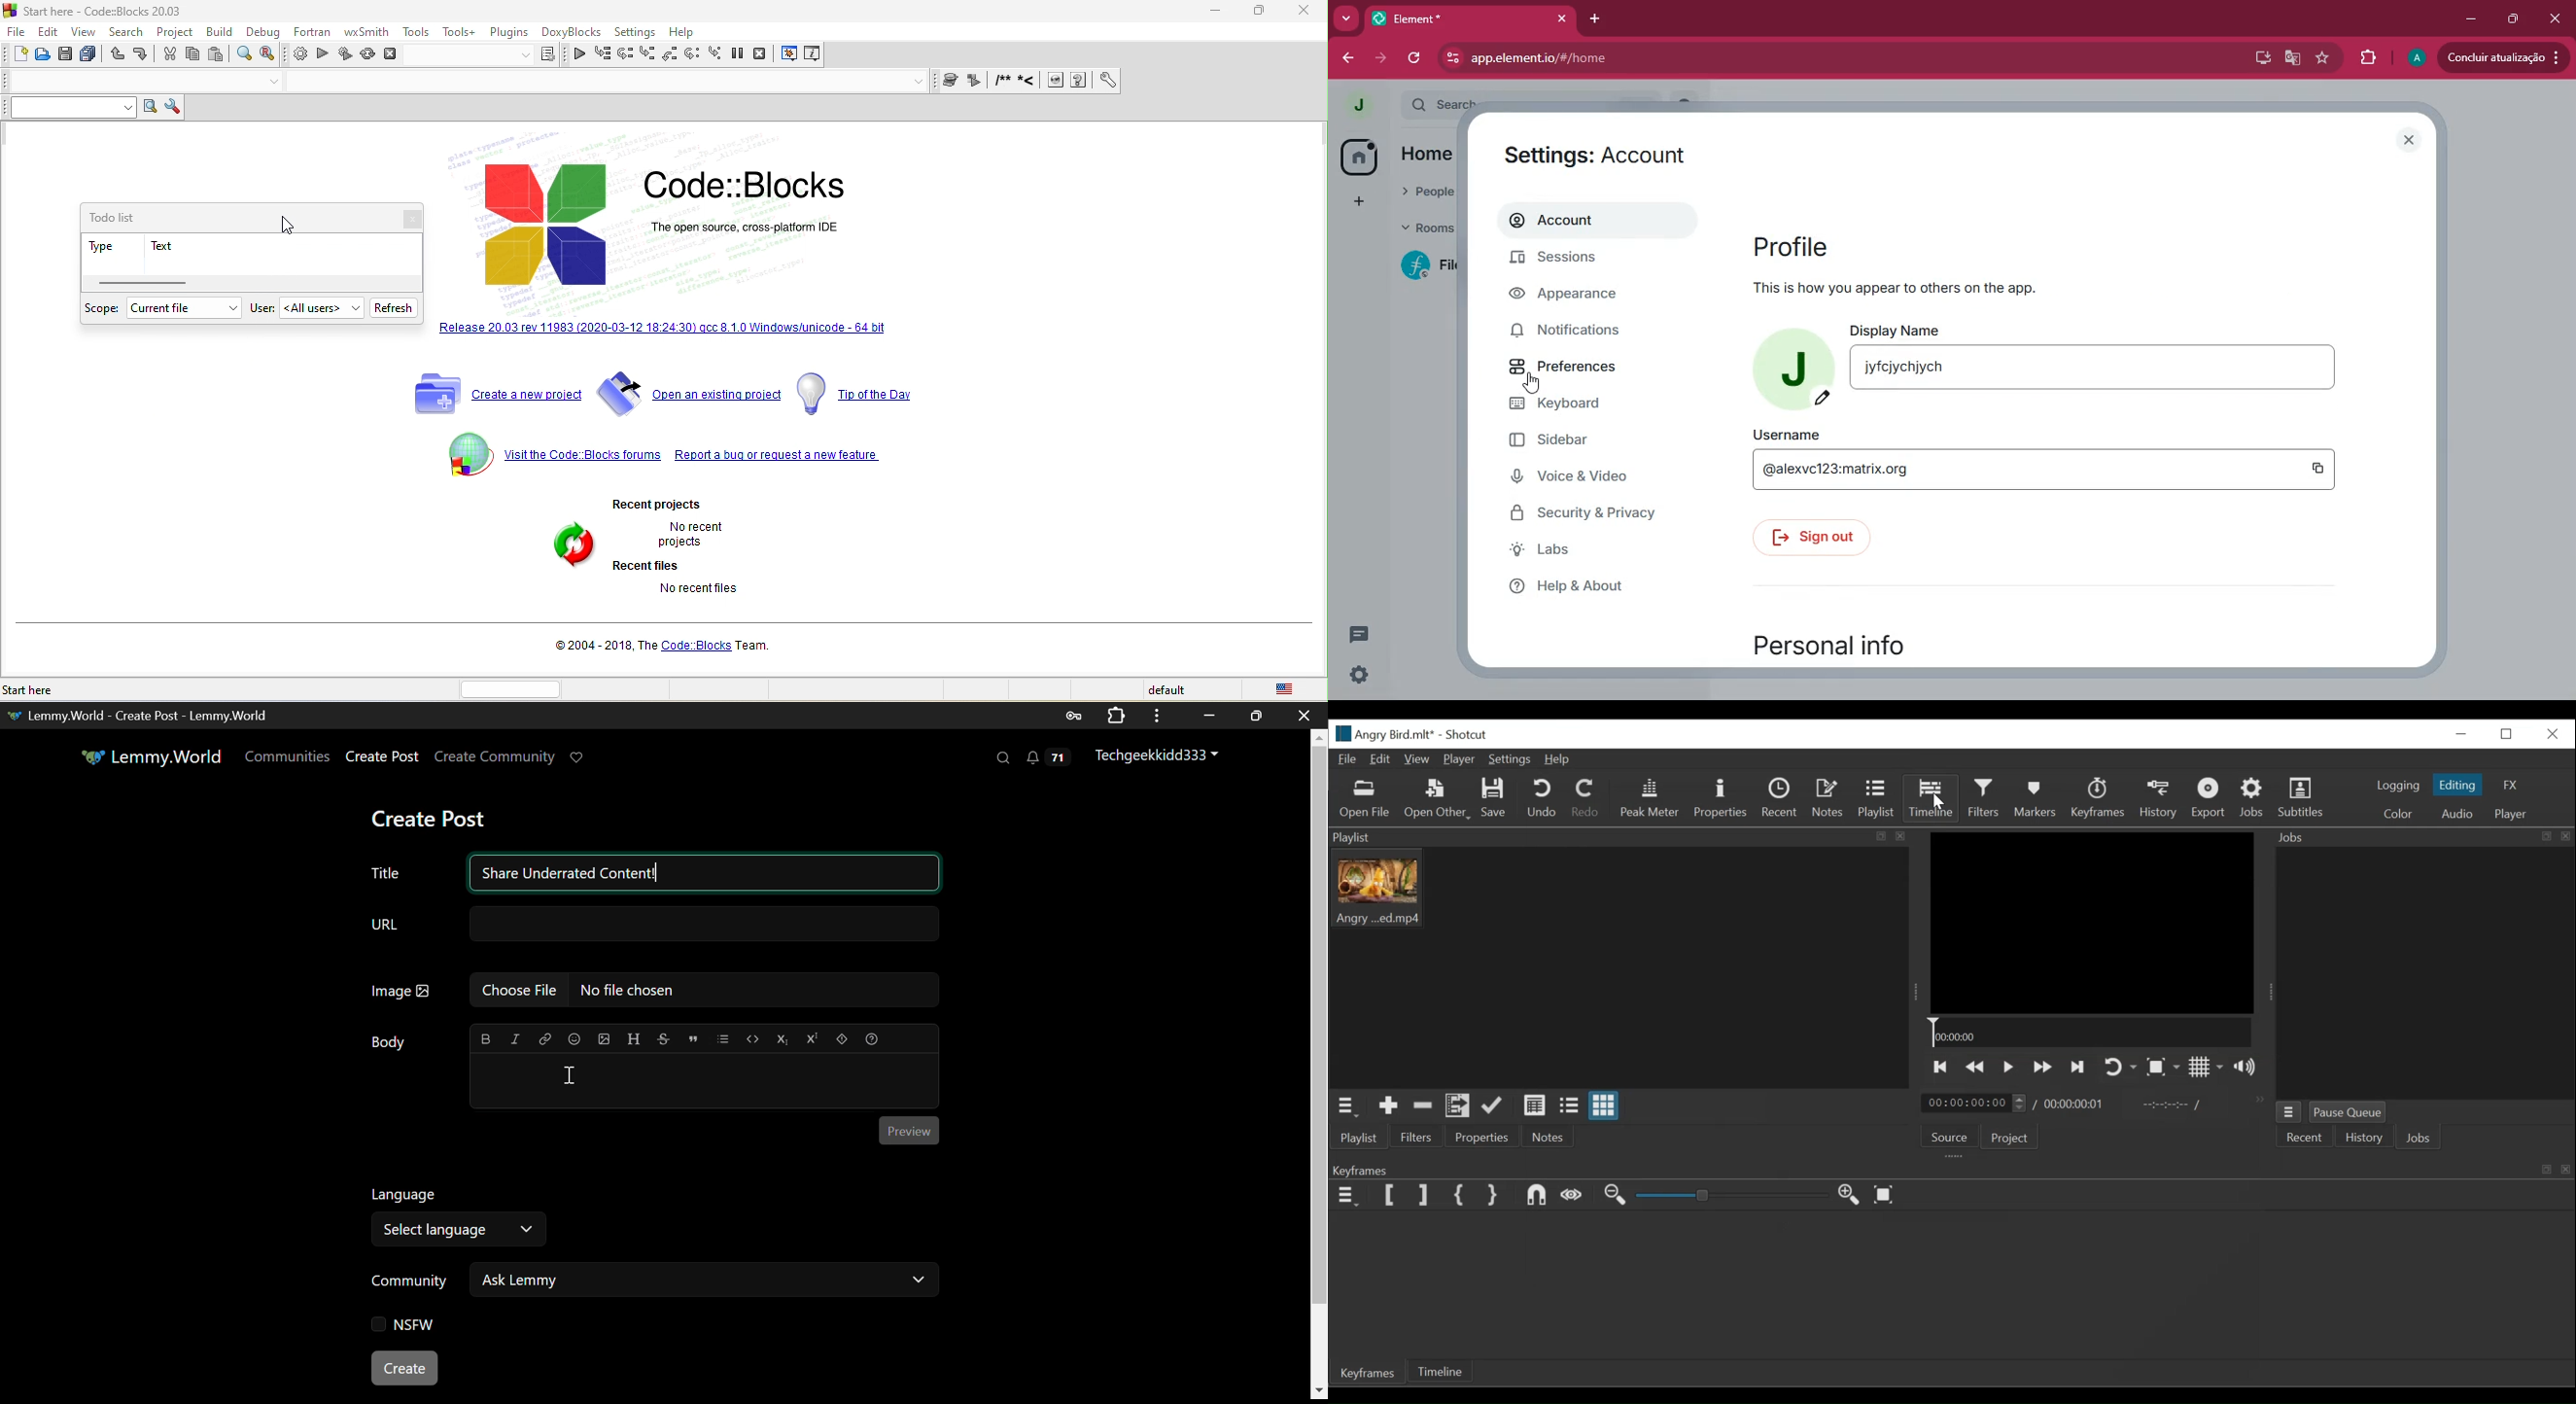 Image resolution: width=2576 pixels, height=1428 pixels. What do you see at coordinates (127, 82) in the screenshot?
I see `open tab` at bounding box center [127, 82].